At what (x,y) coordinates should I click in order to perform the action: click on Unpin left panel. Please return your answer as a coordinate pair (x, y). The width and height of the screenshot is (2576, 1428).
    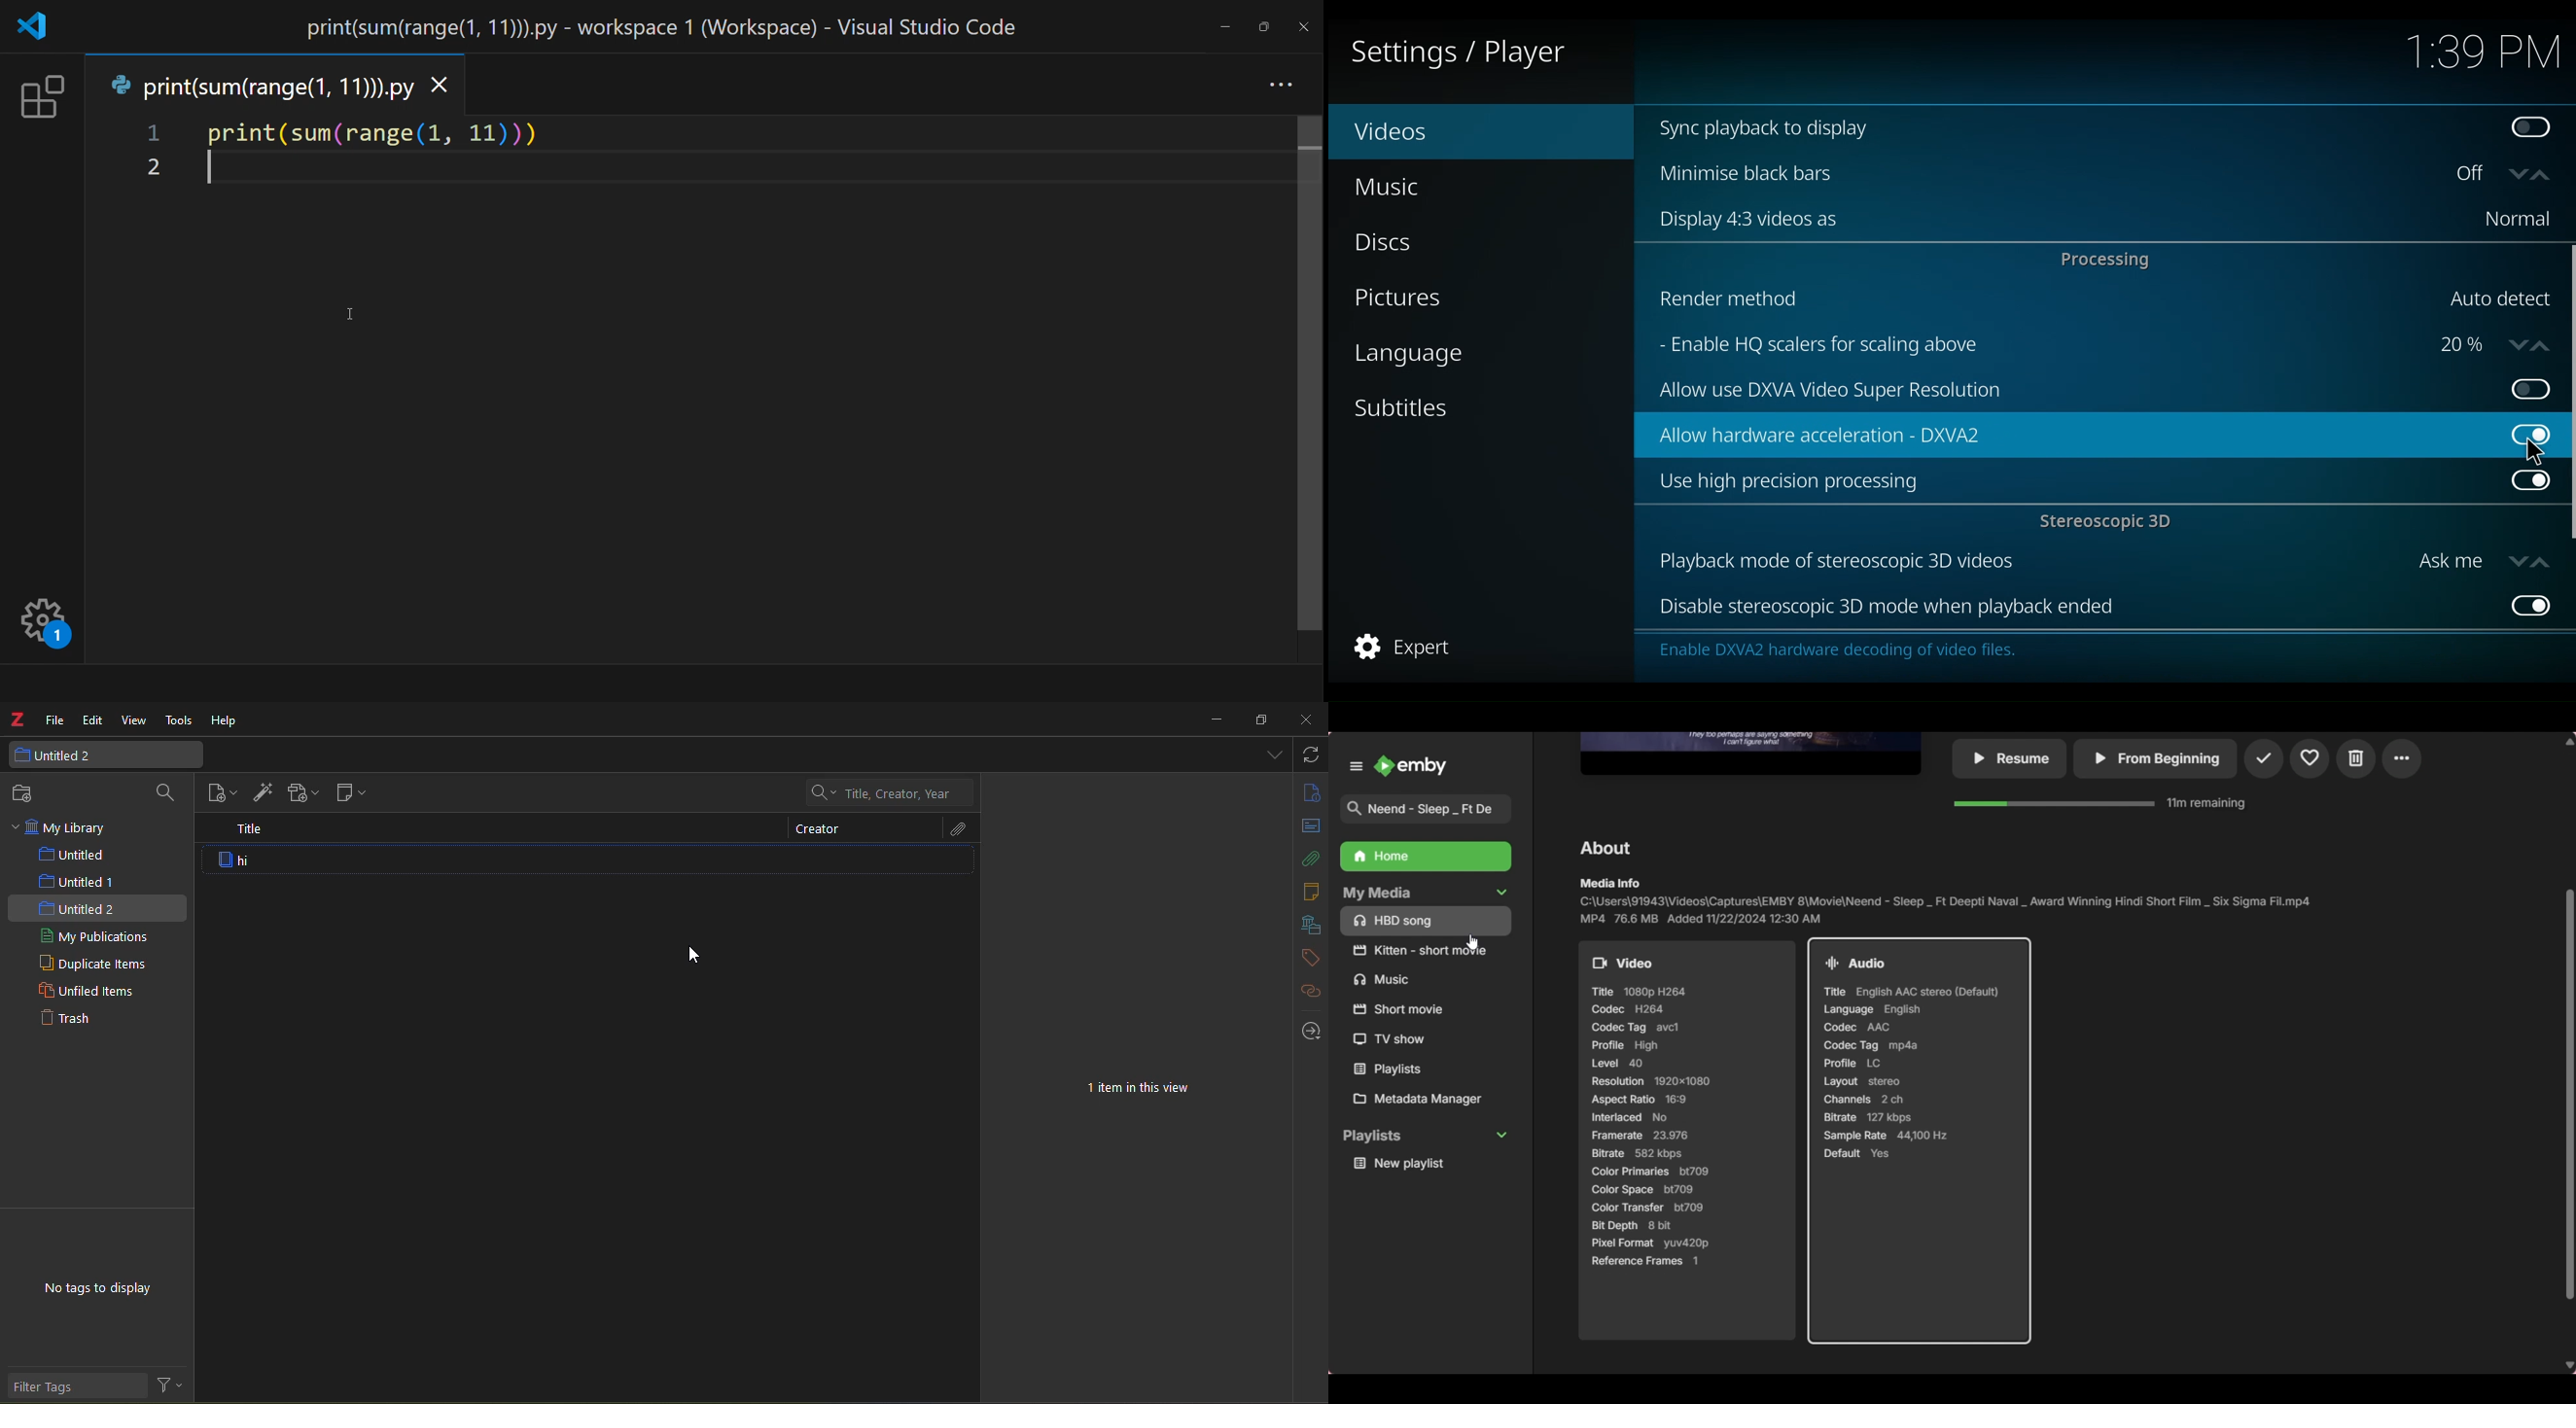
    Looking at the image, I should click on (1357, 766).